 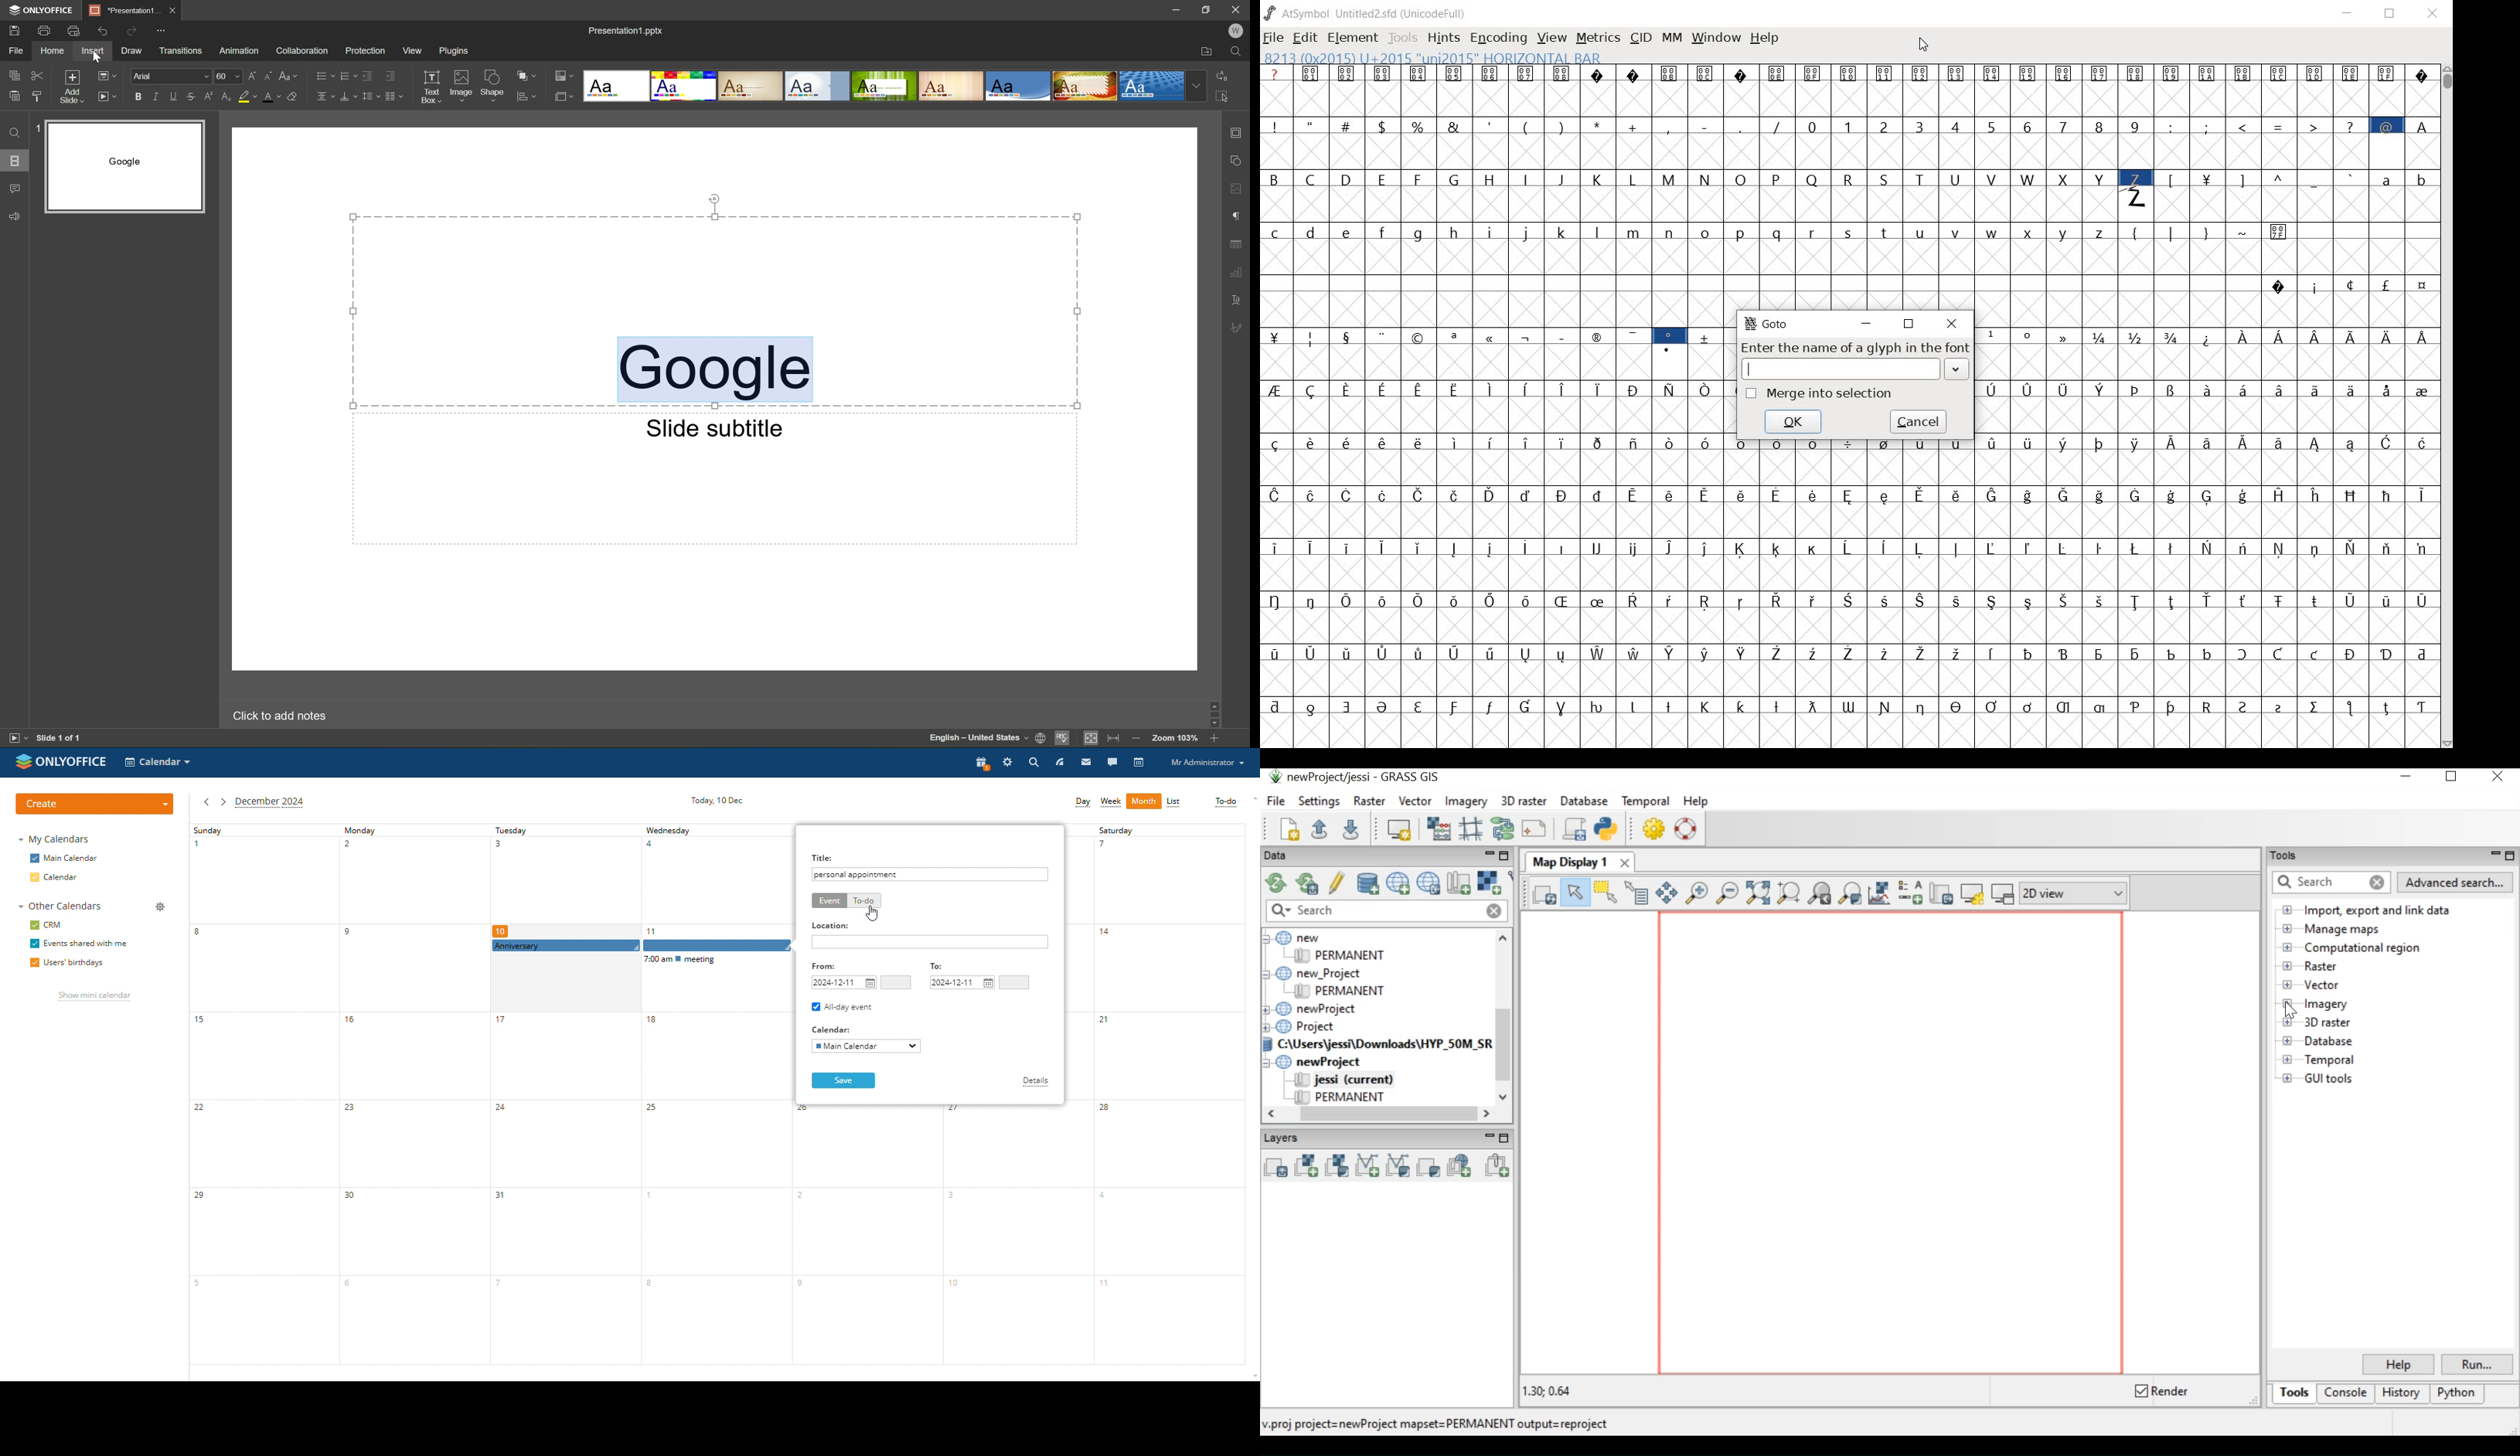 I want to click on Close, so click(x=175, y=10).